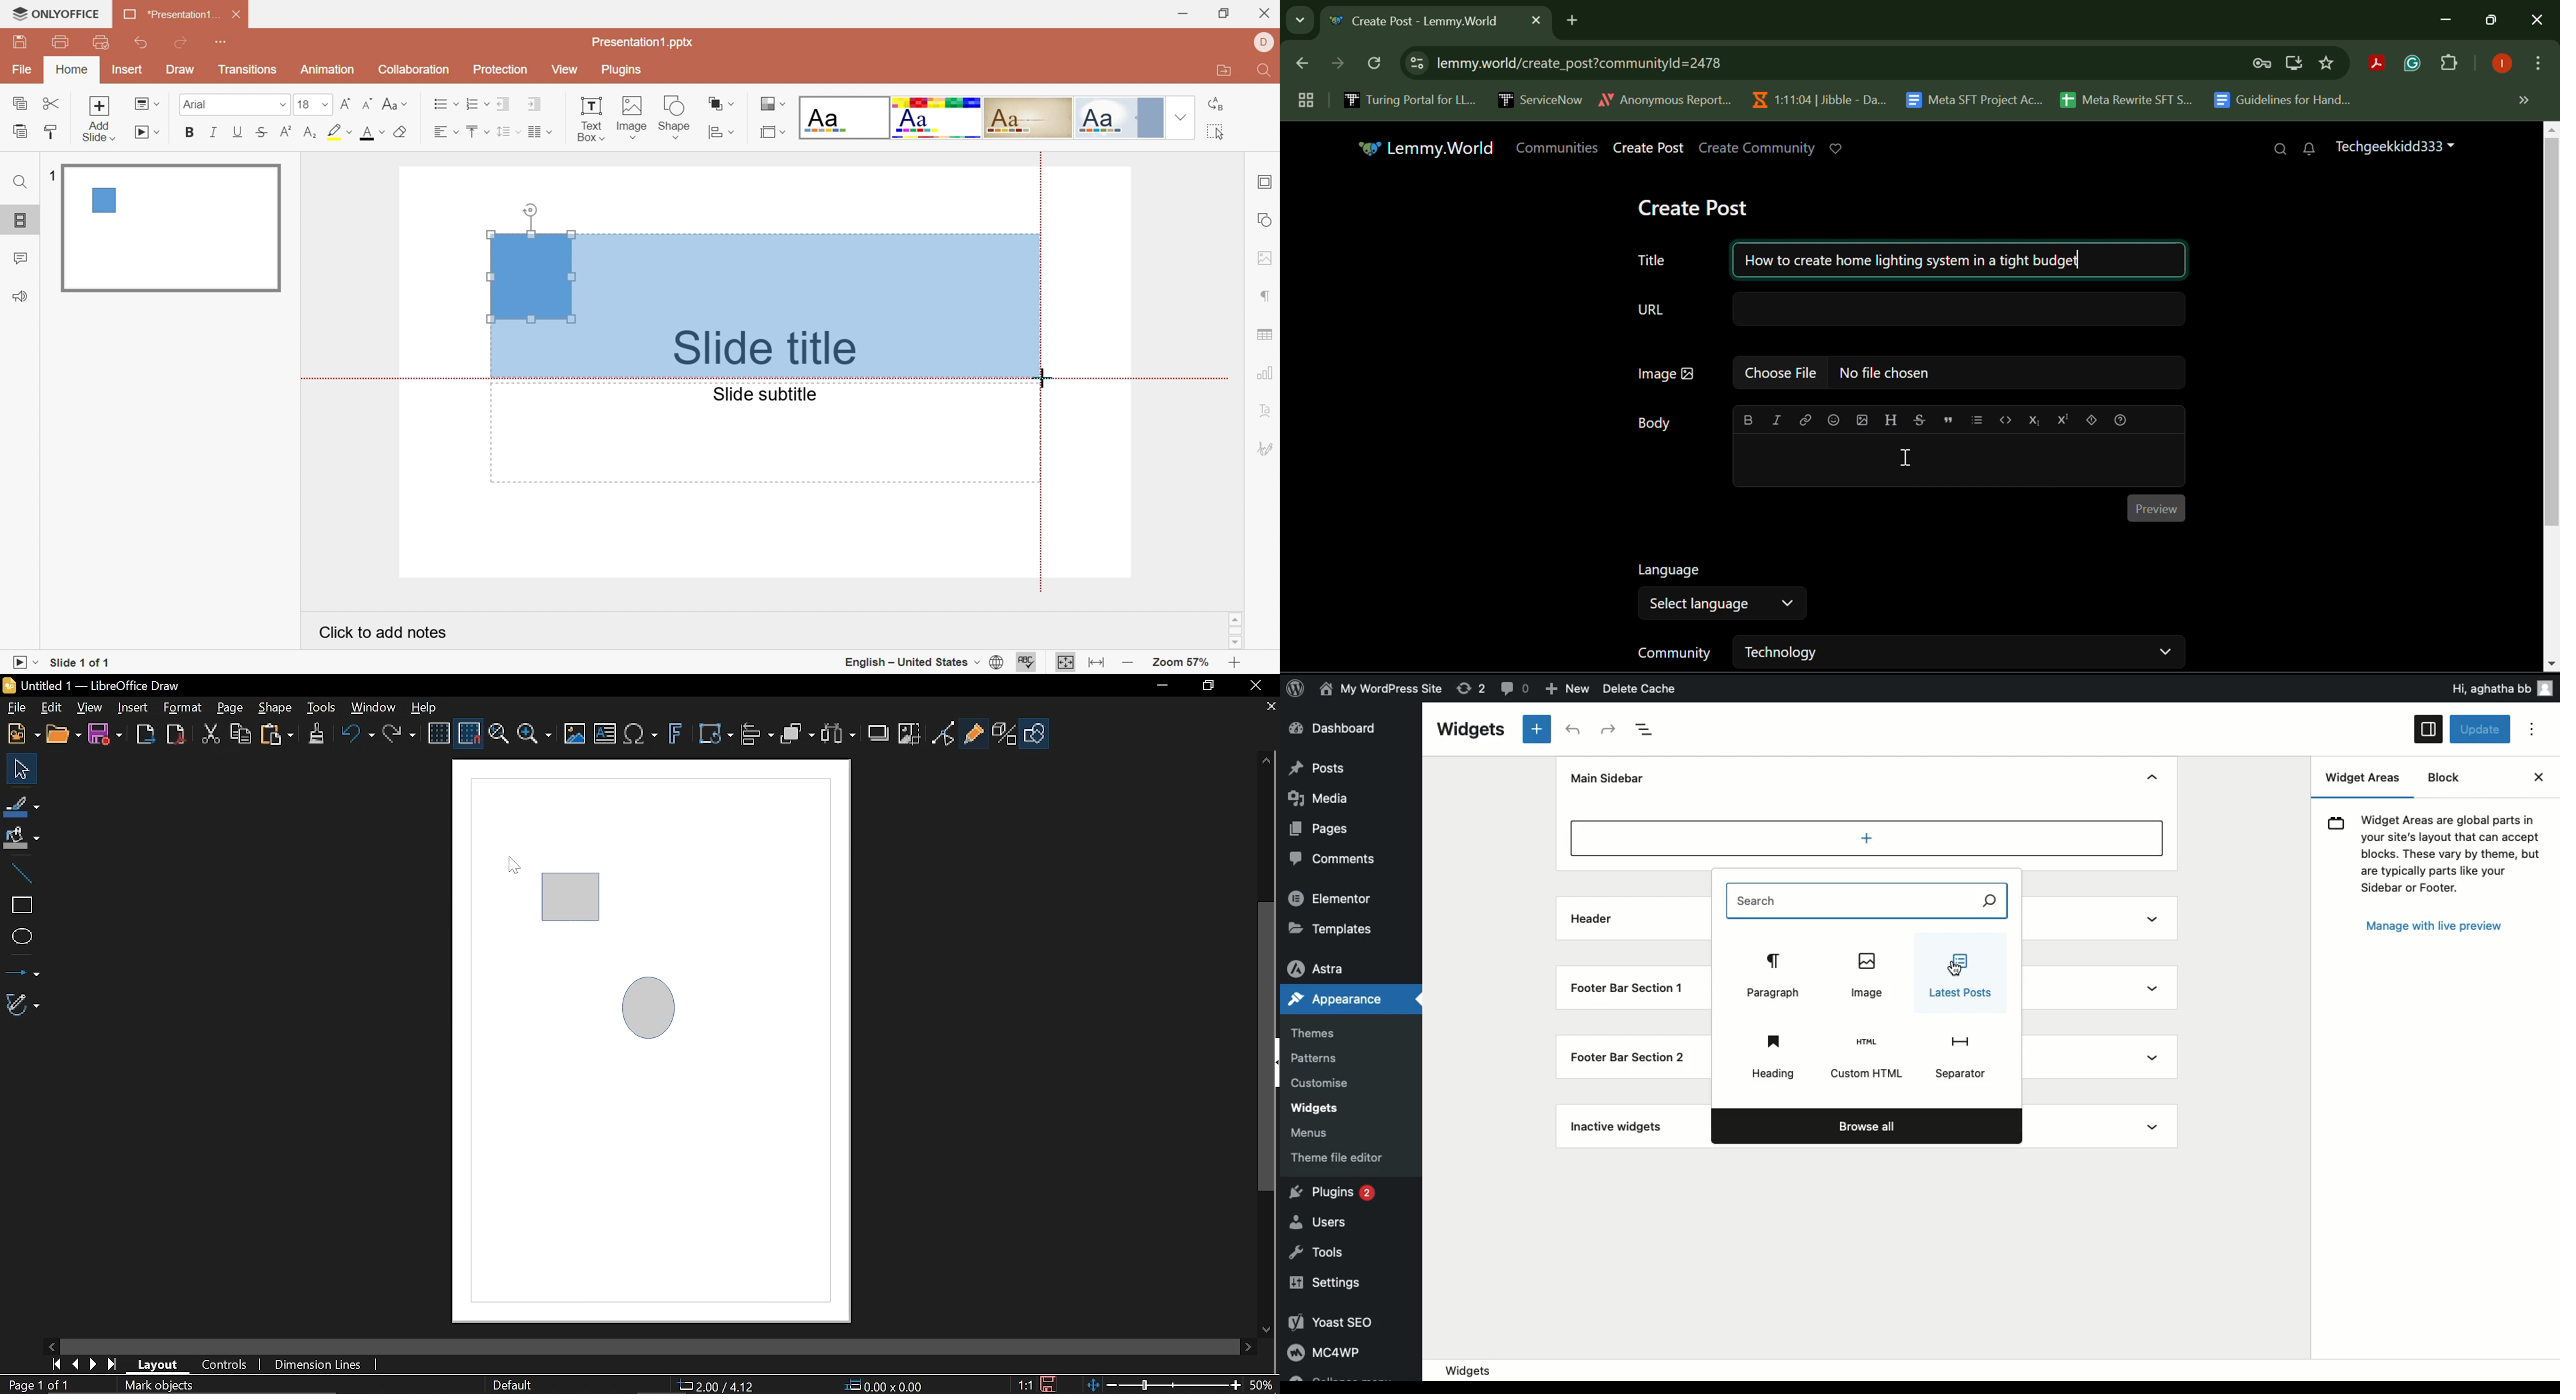  I want to click on Open, so click(63, 735).